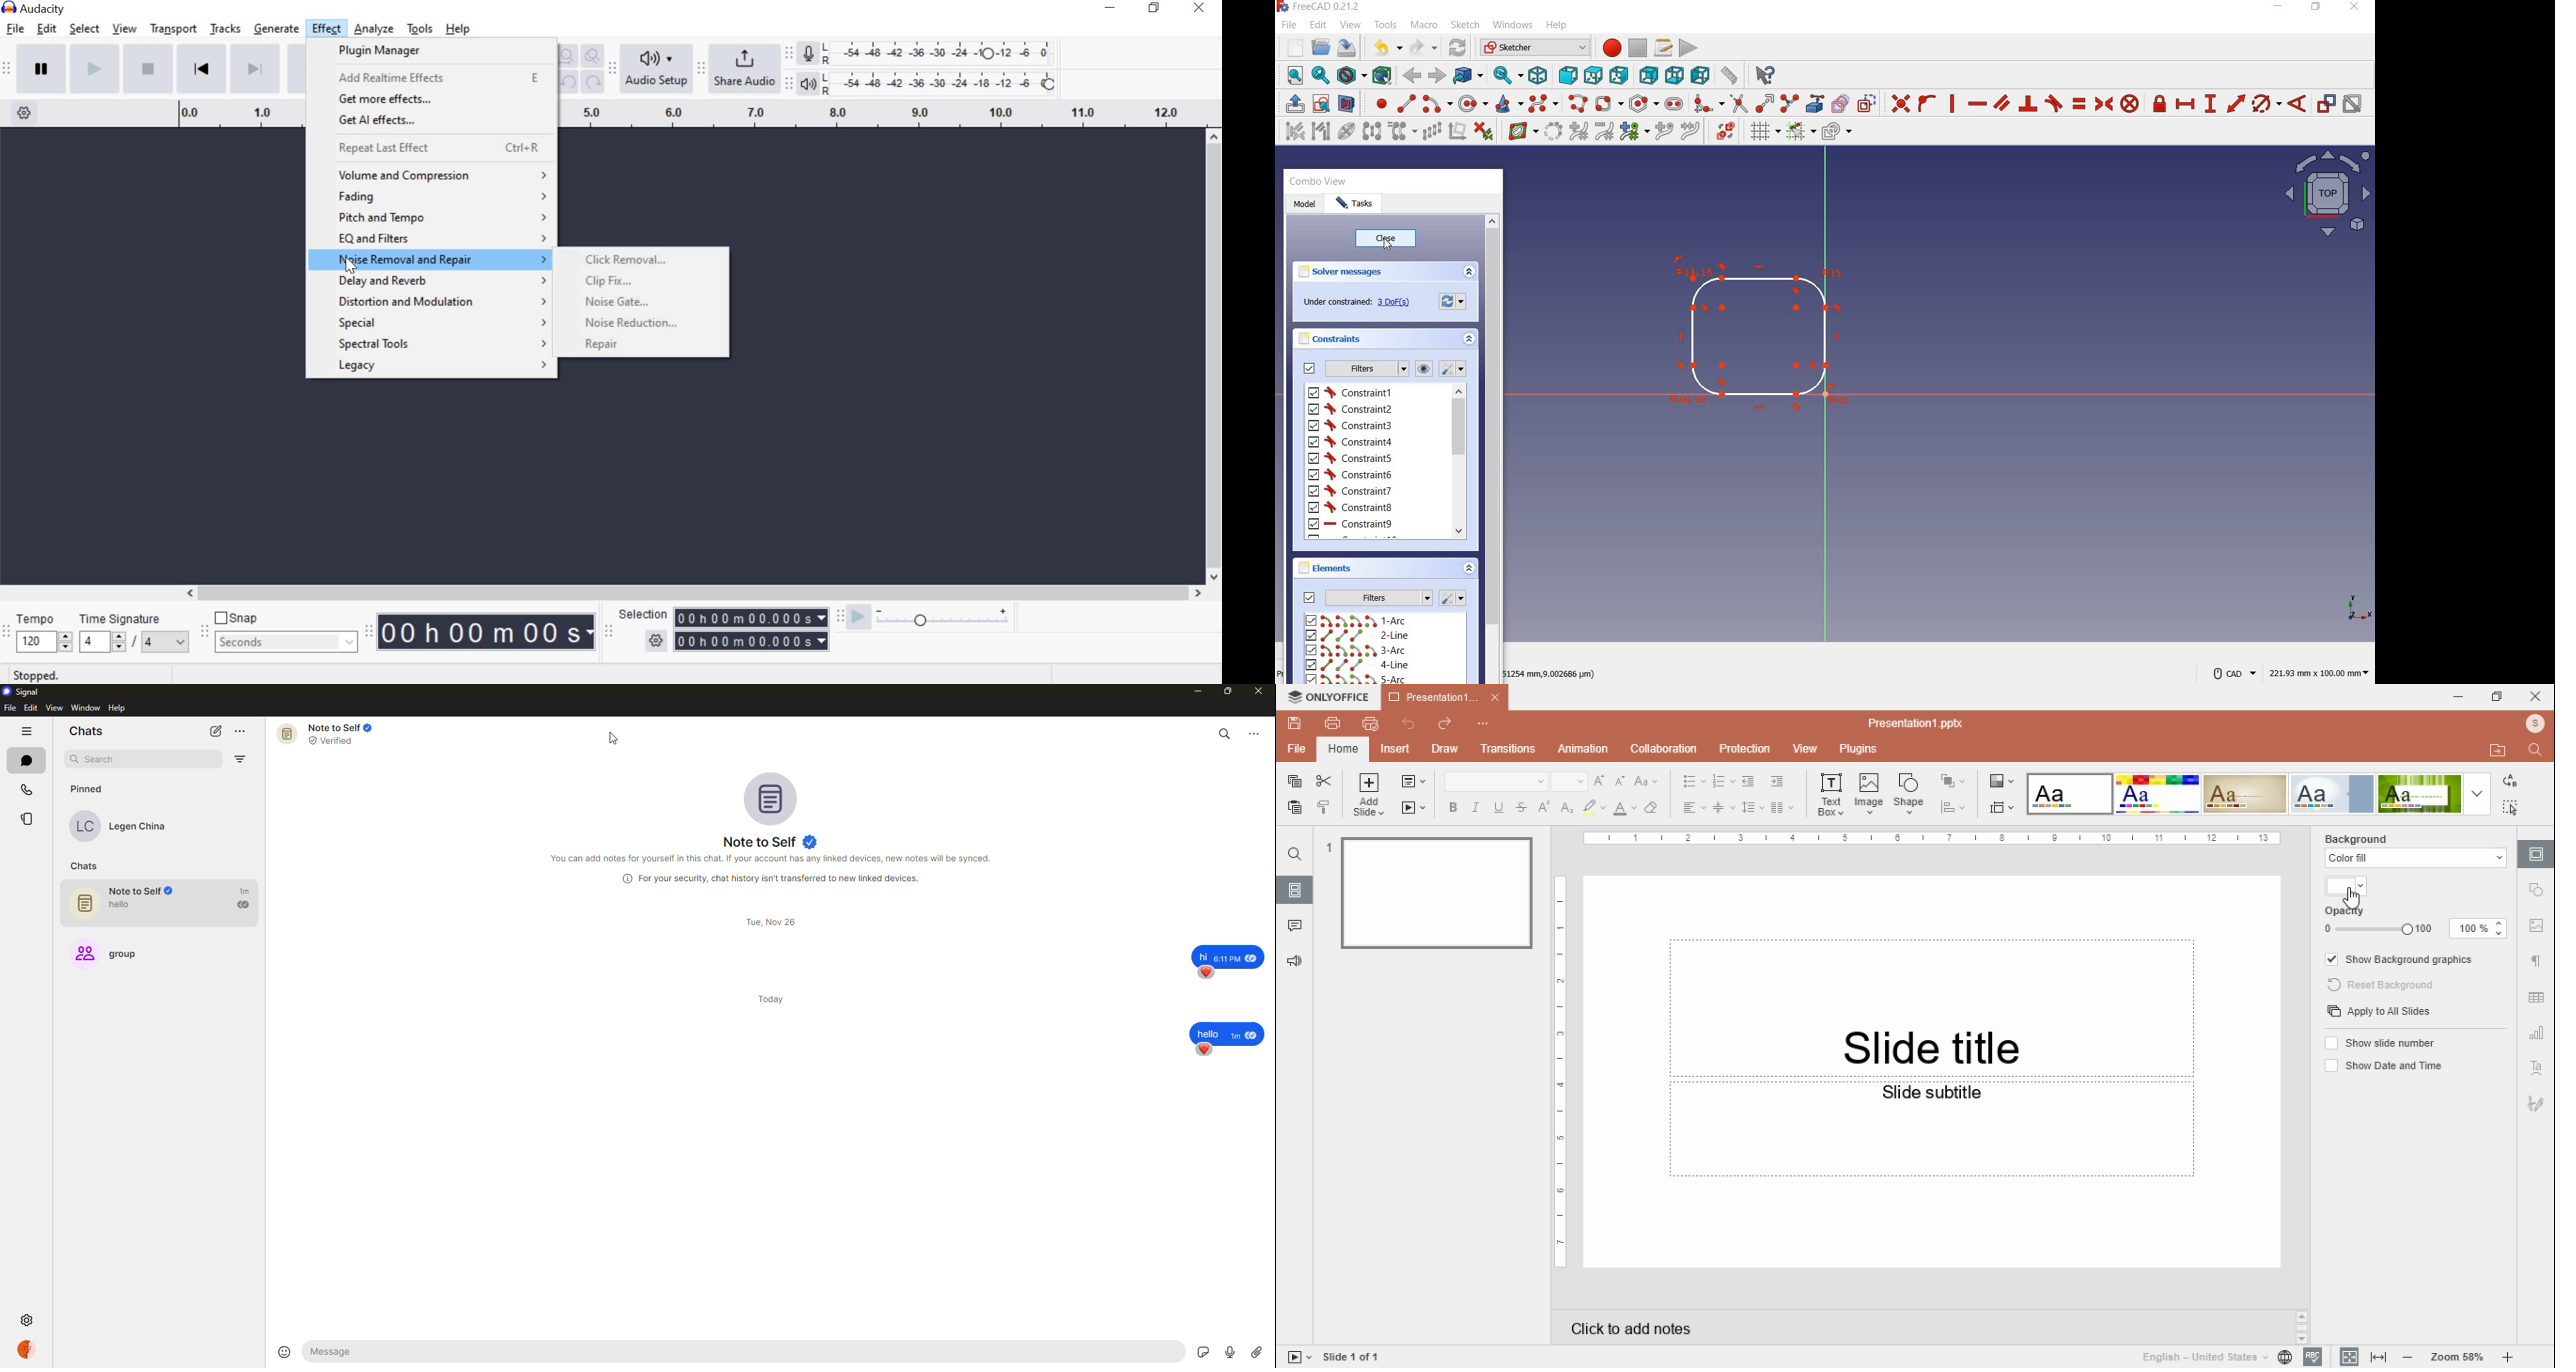 This screenshot has height=1372, width=2576. Describe the element at coordinates (1438, 76) in the screenshot. I see `back` at that location.